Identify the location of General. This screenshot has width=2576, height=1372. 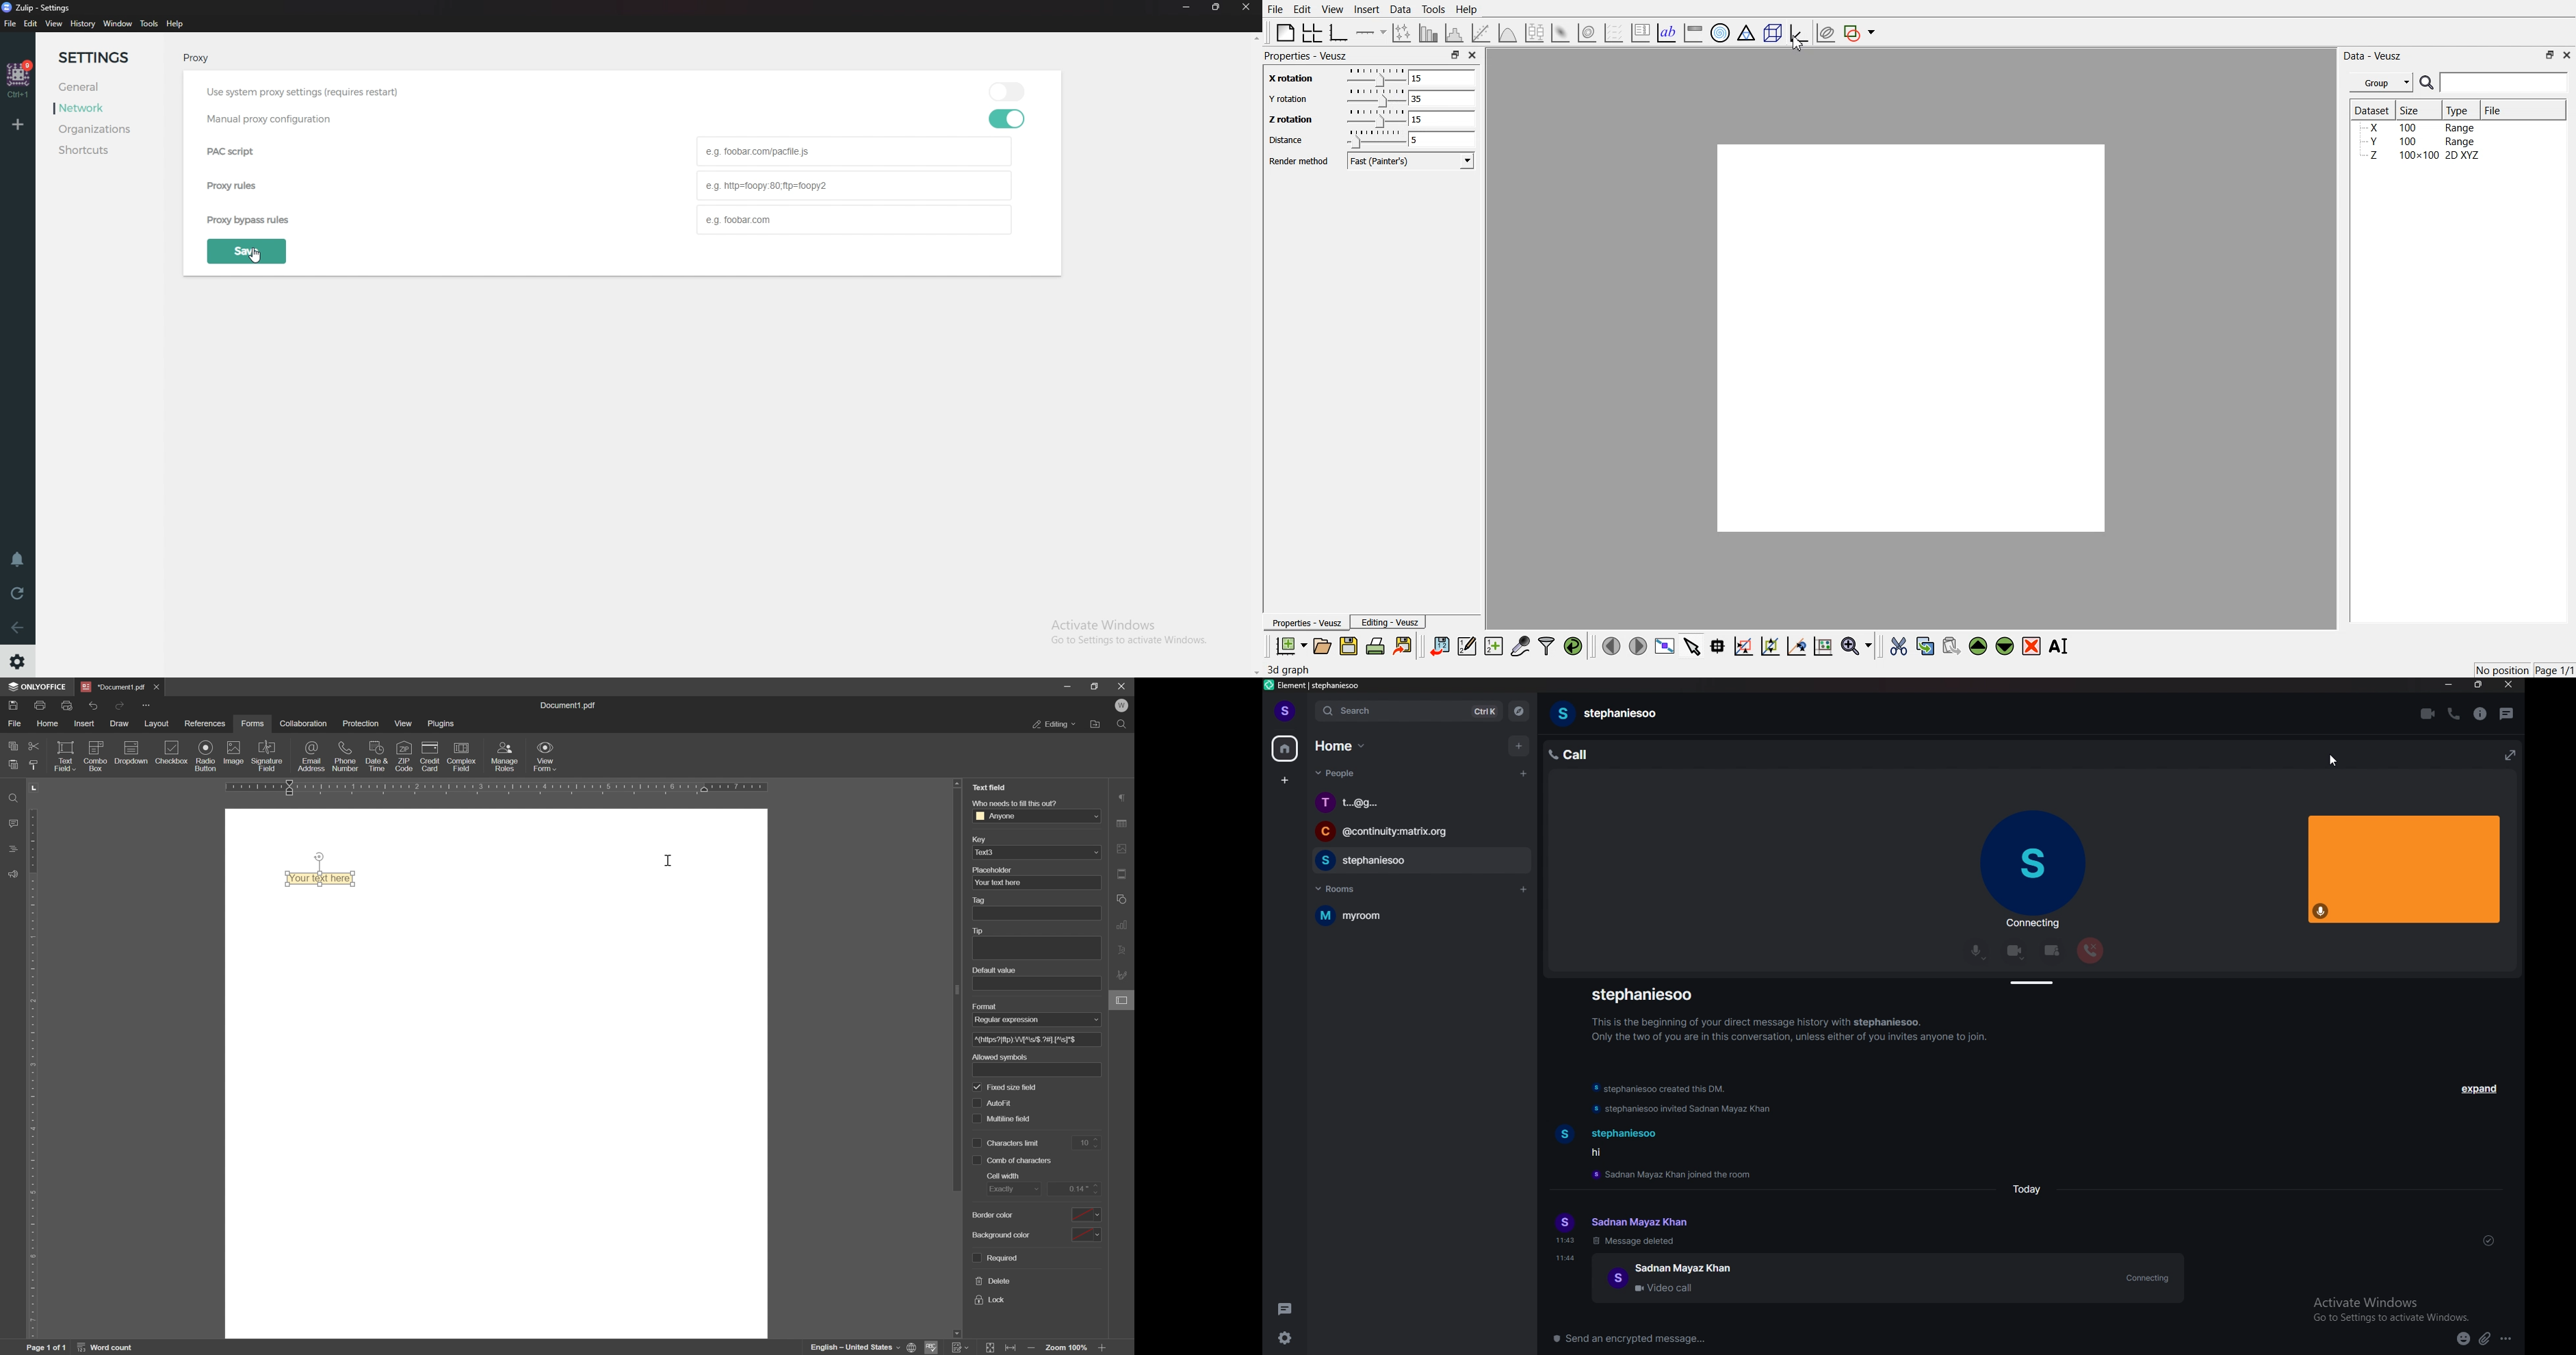
(88, 87).